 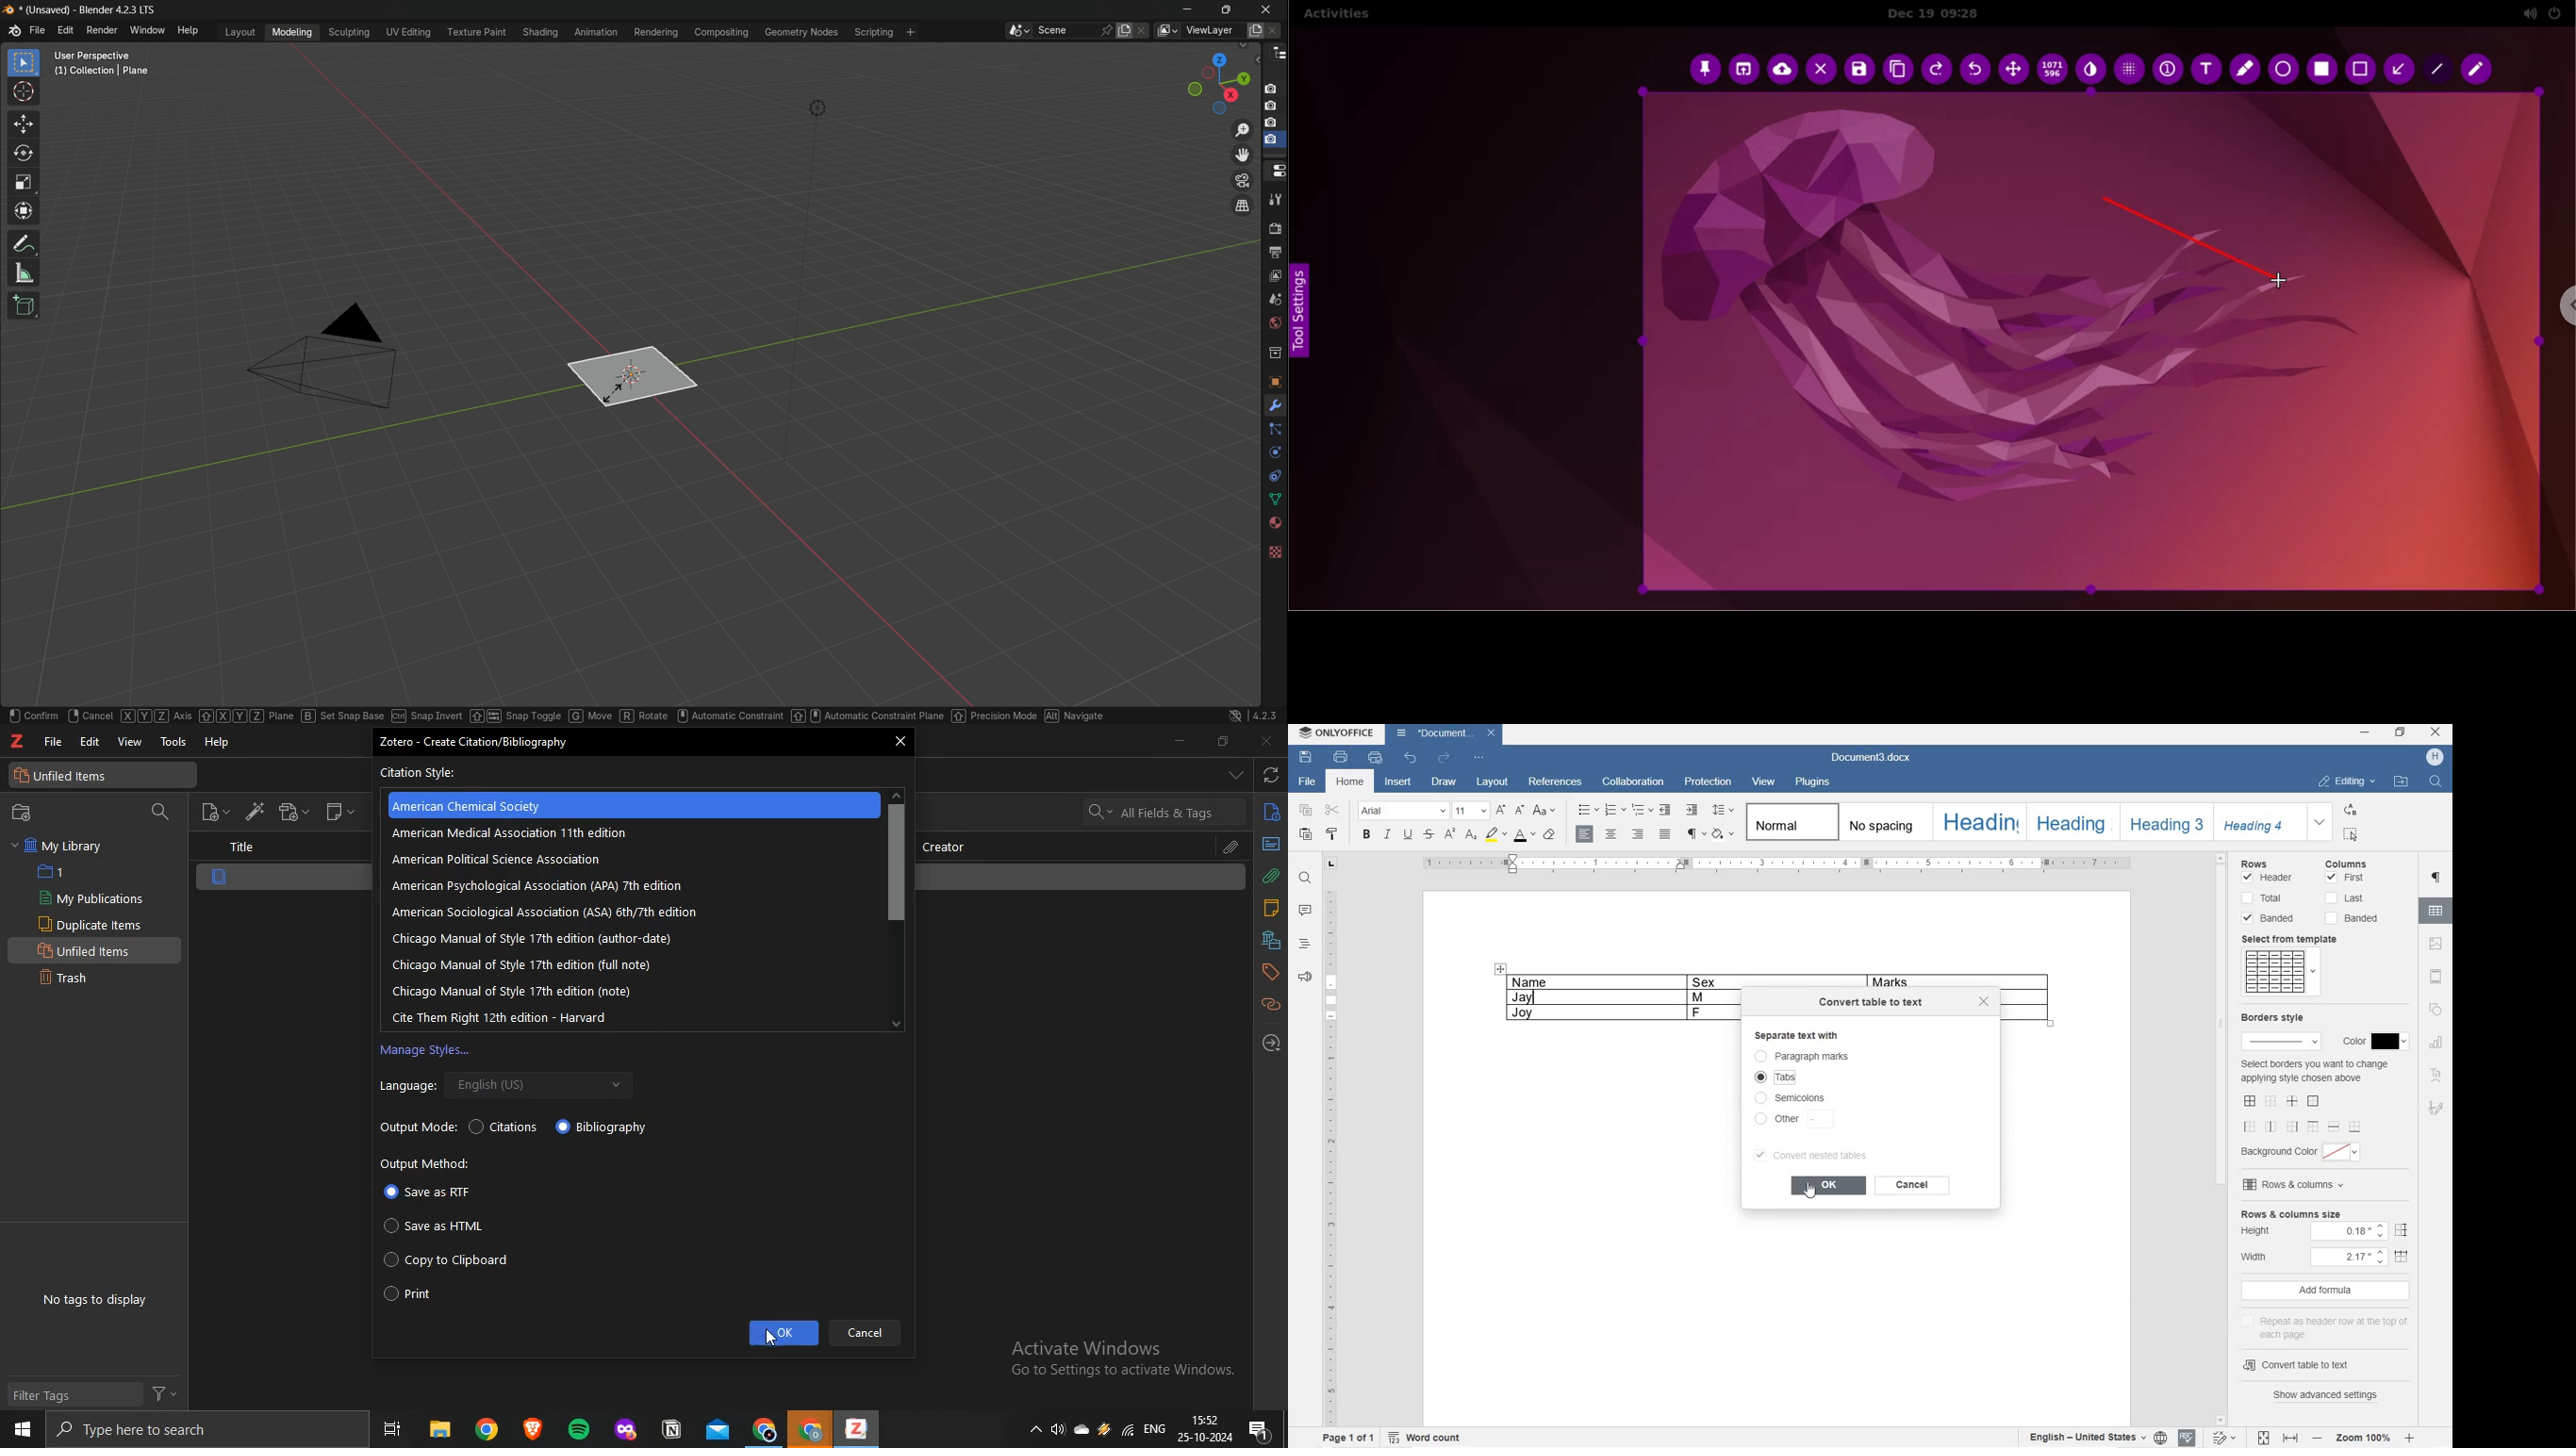 What do you see at coordinates (1331, 865) in the screenshot?
I see `TAB` at bounding box center [1331, 865].